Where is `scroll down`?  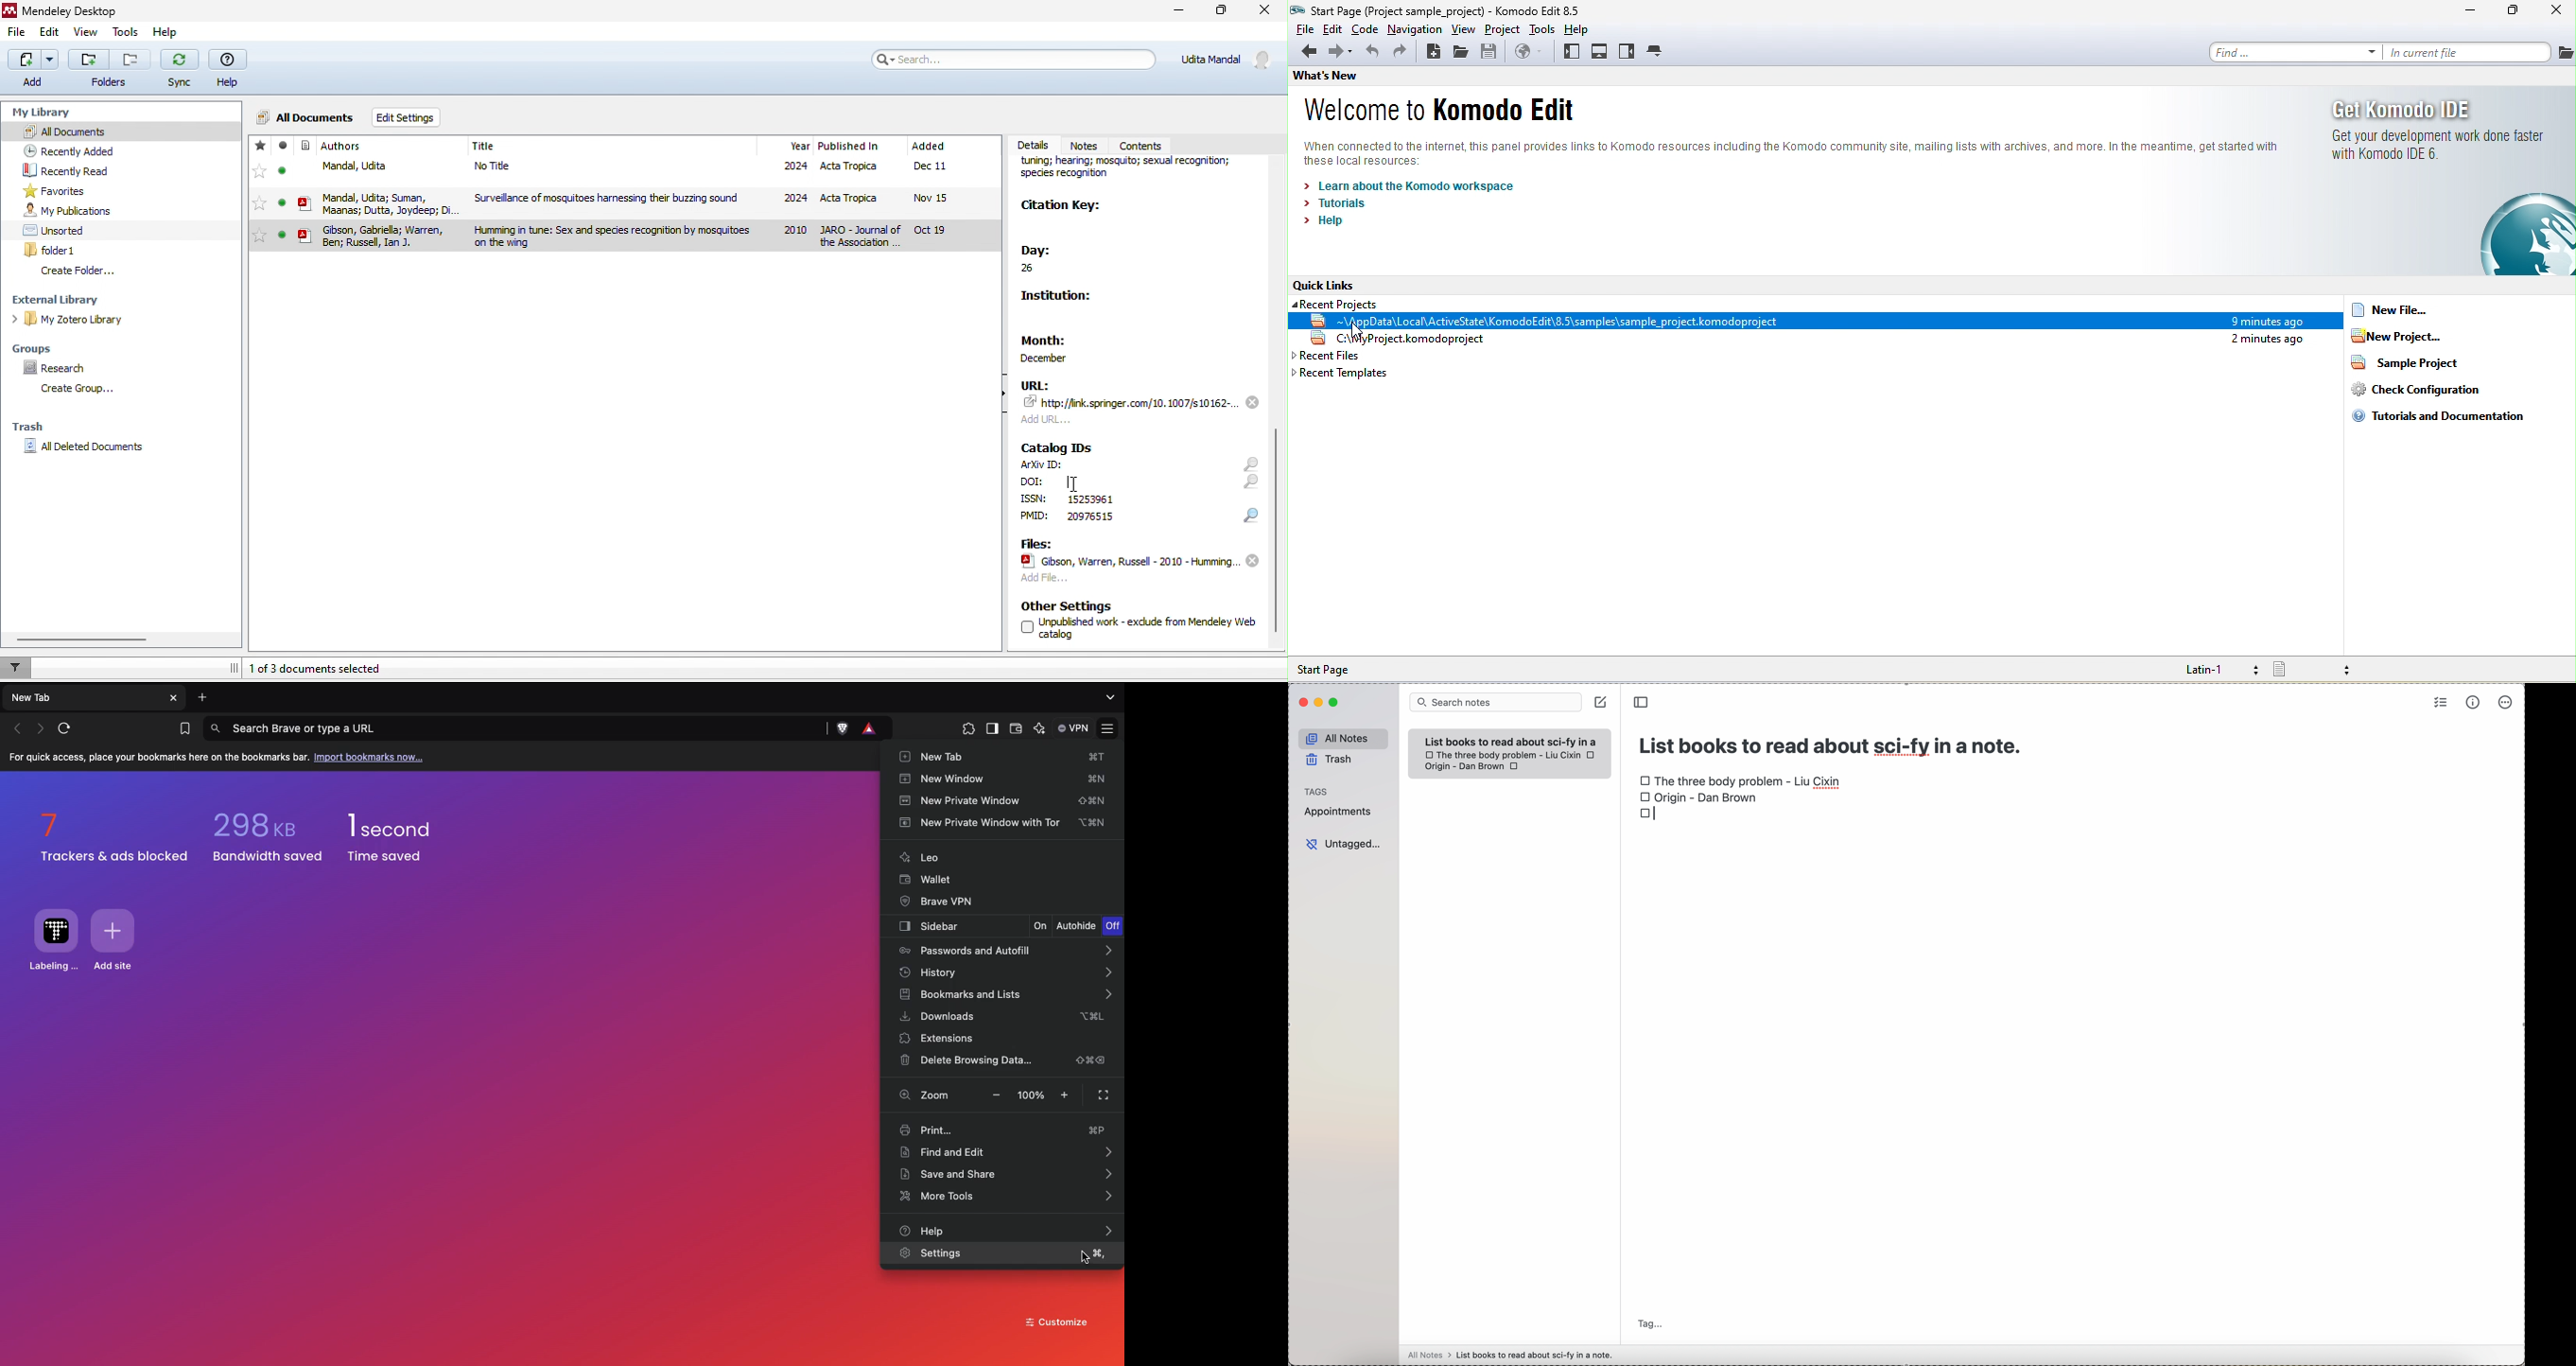 scroll down is located at coordinates (1277, 529).